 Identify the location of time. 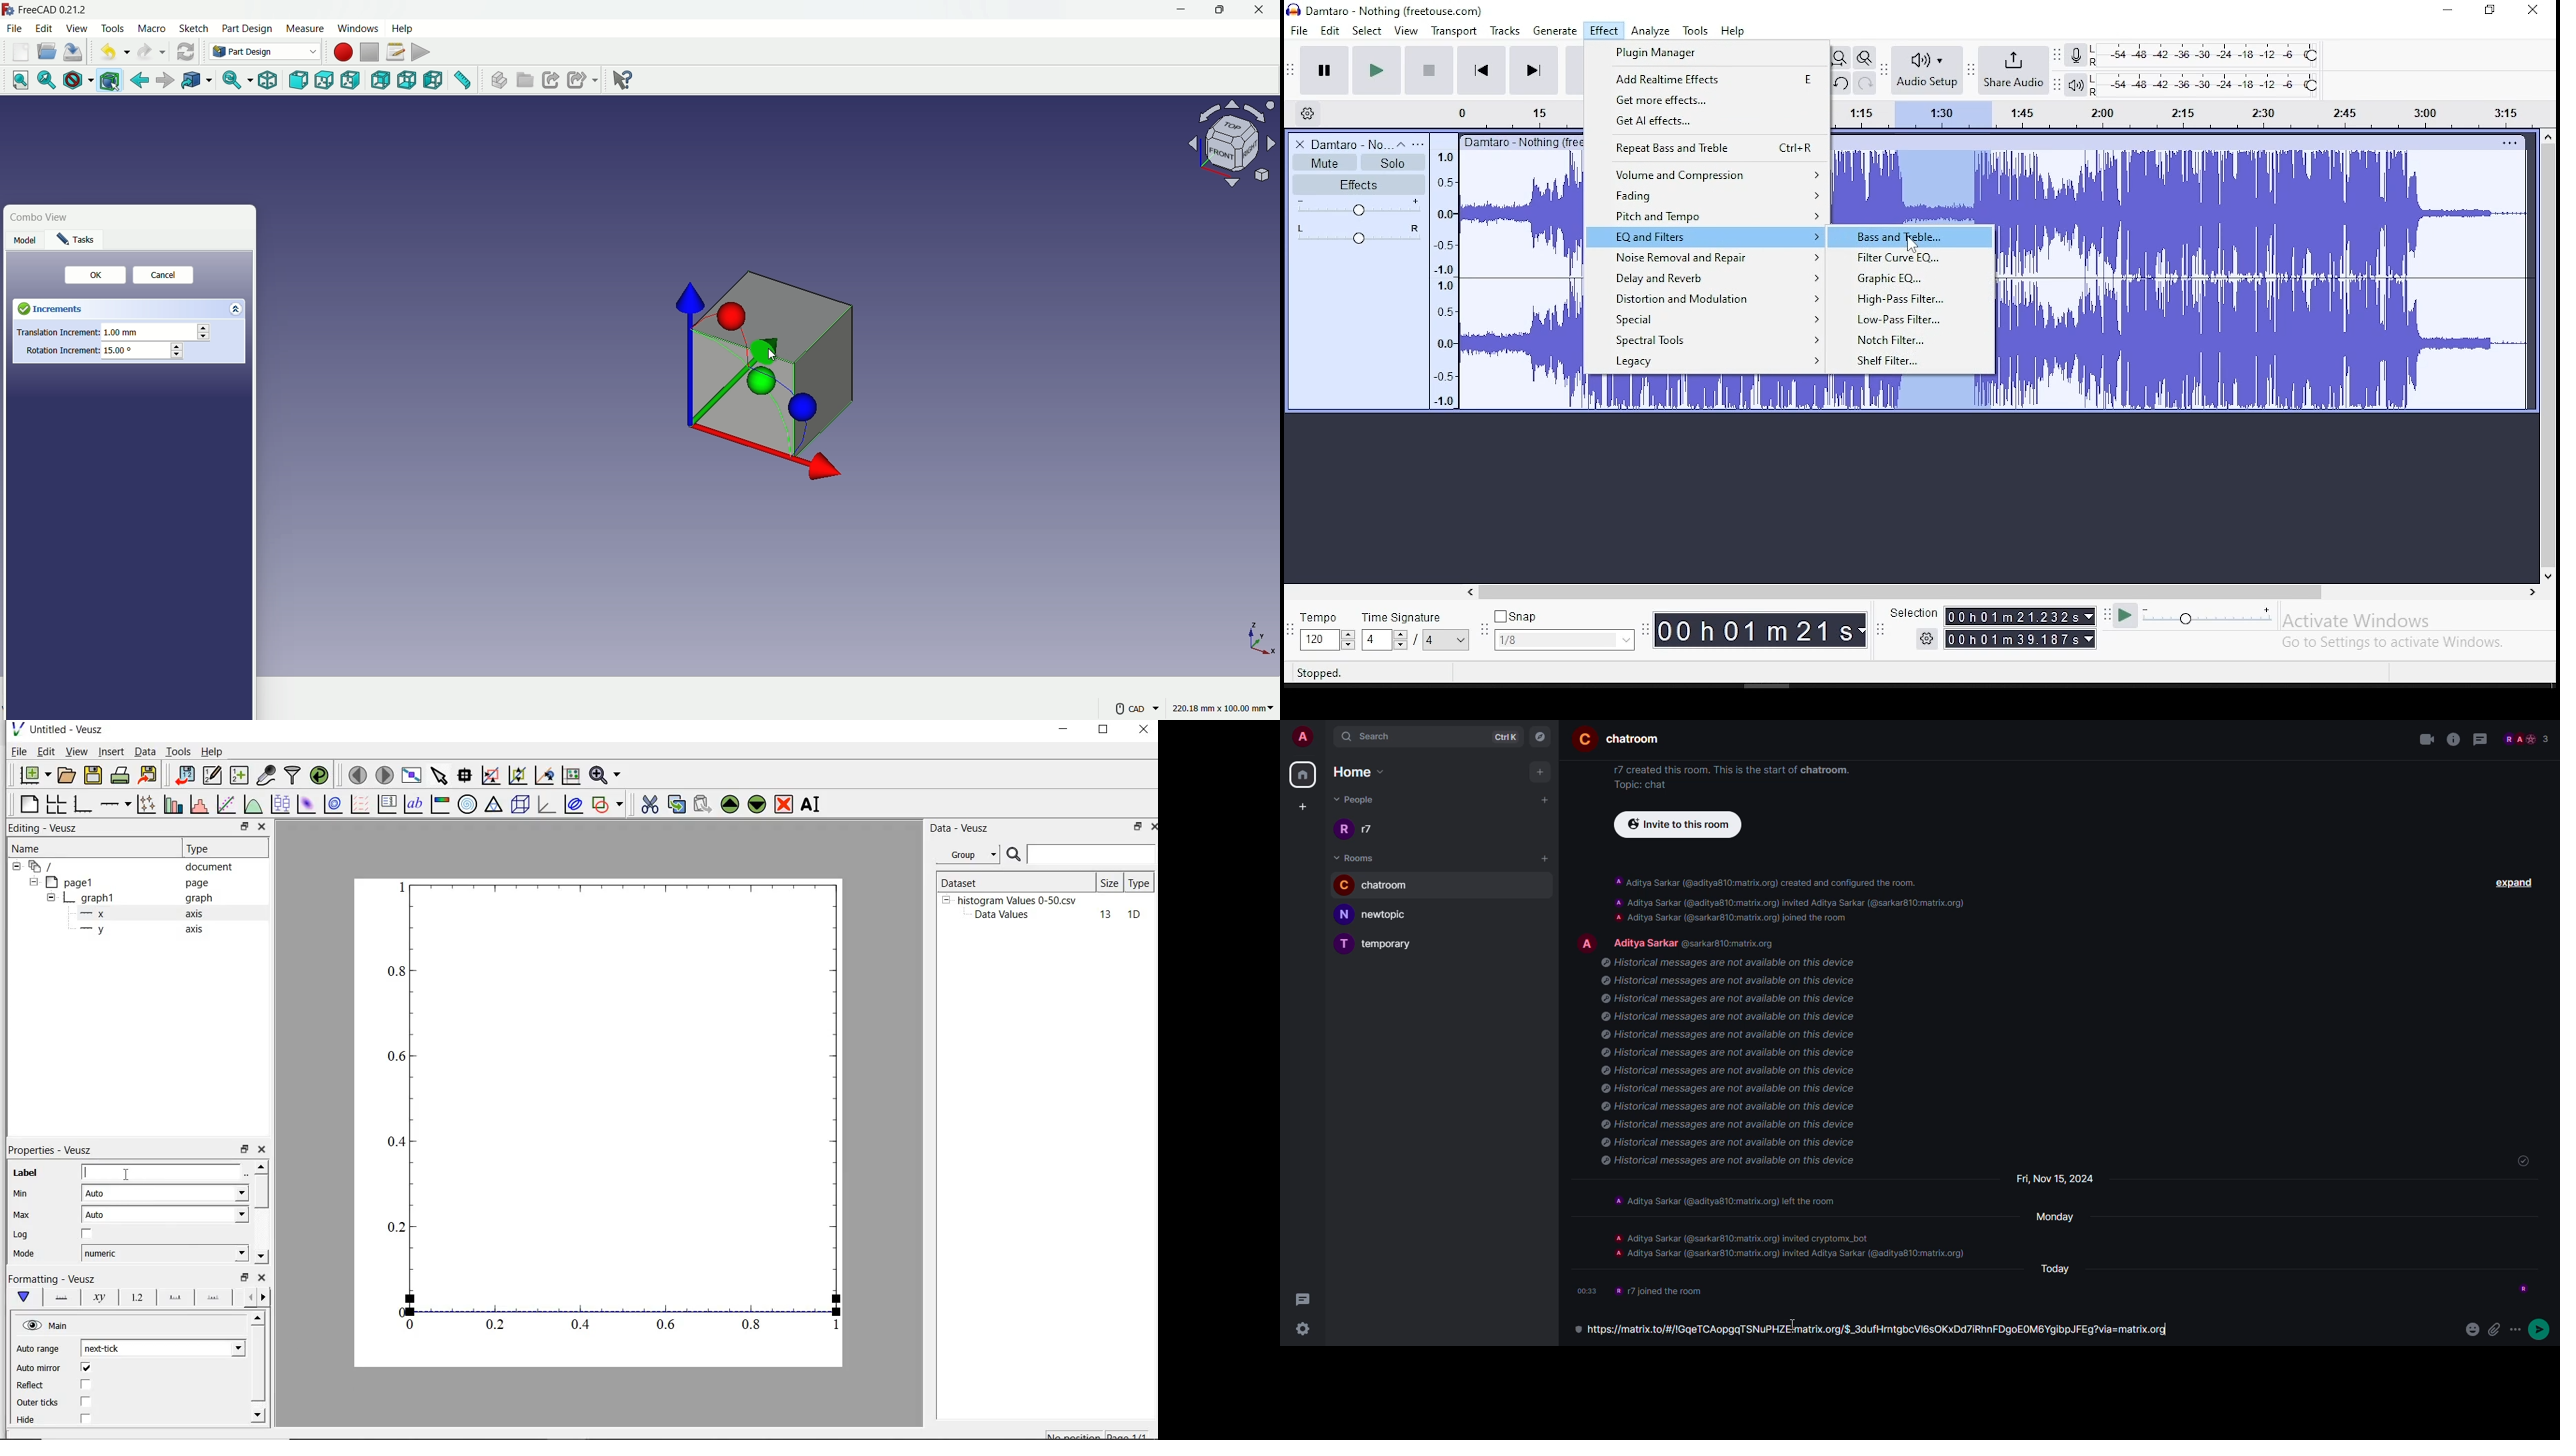
(1587, 1291).